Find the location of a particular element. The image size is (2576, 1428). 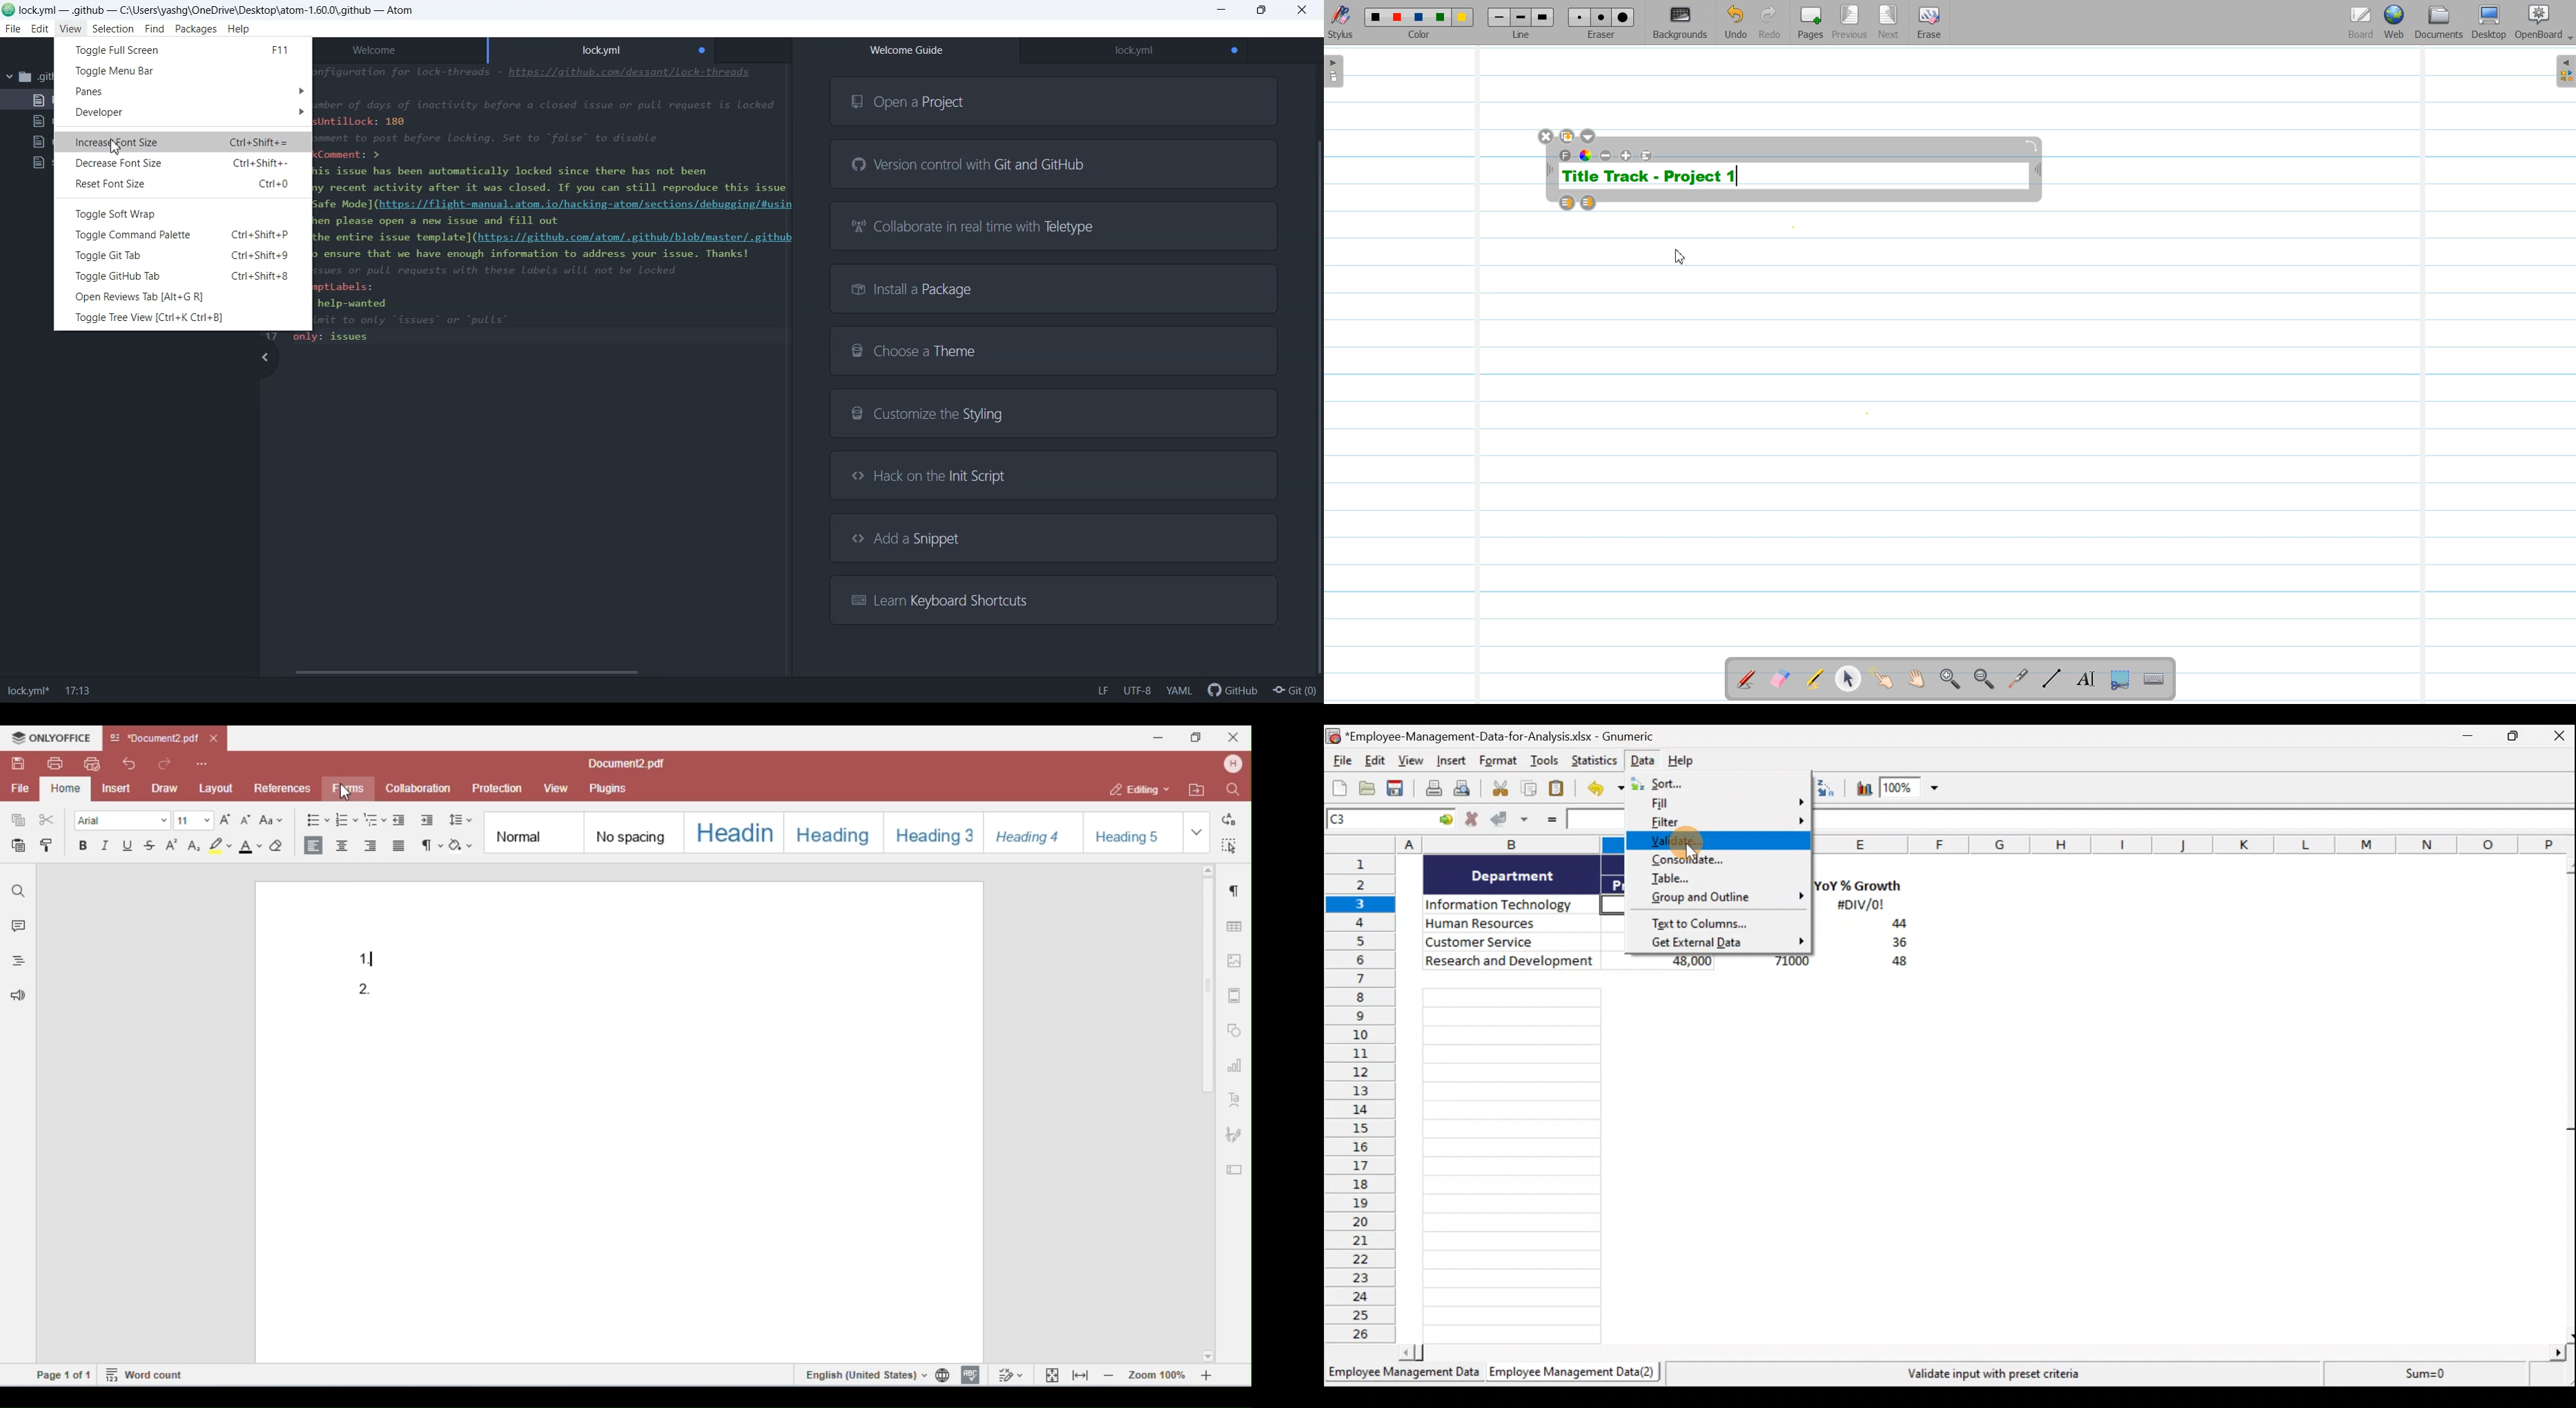

Insert is located at coordinates (1454, 763).